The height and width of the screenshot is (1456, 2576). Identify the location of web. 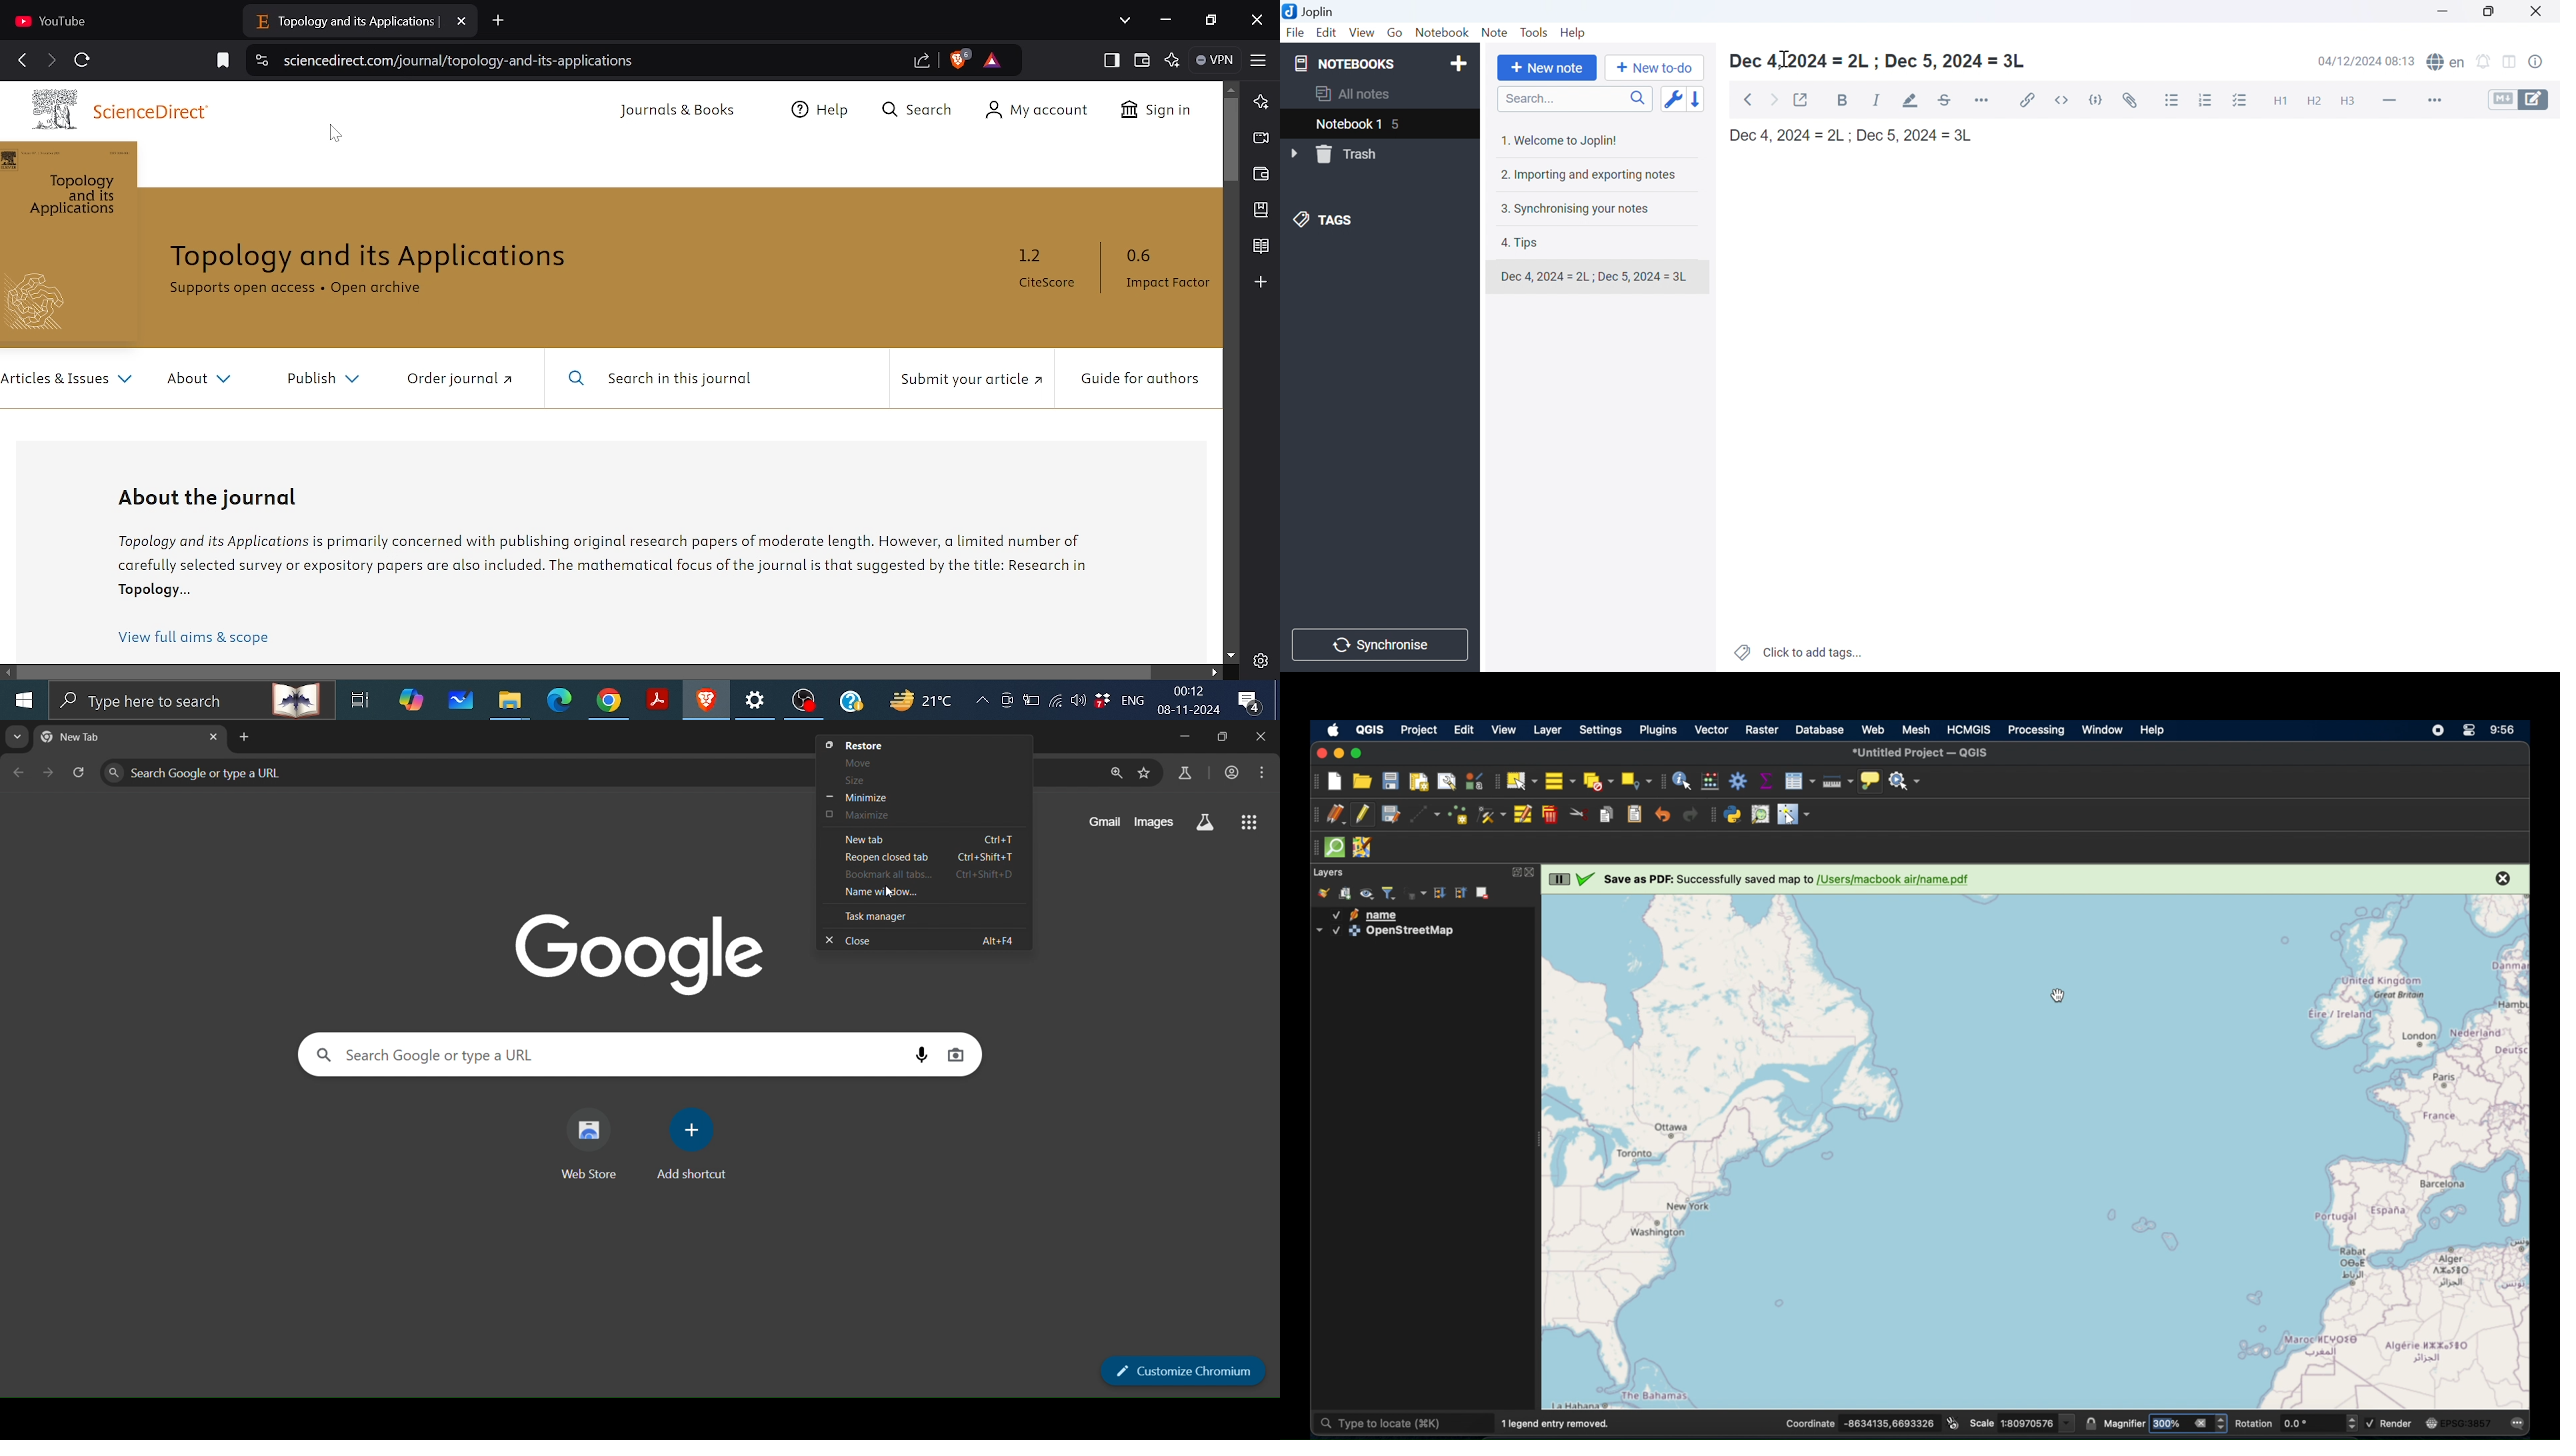
(1873, 729).